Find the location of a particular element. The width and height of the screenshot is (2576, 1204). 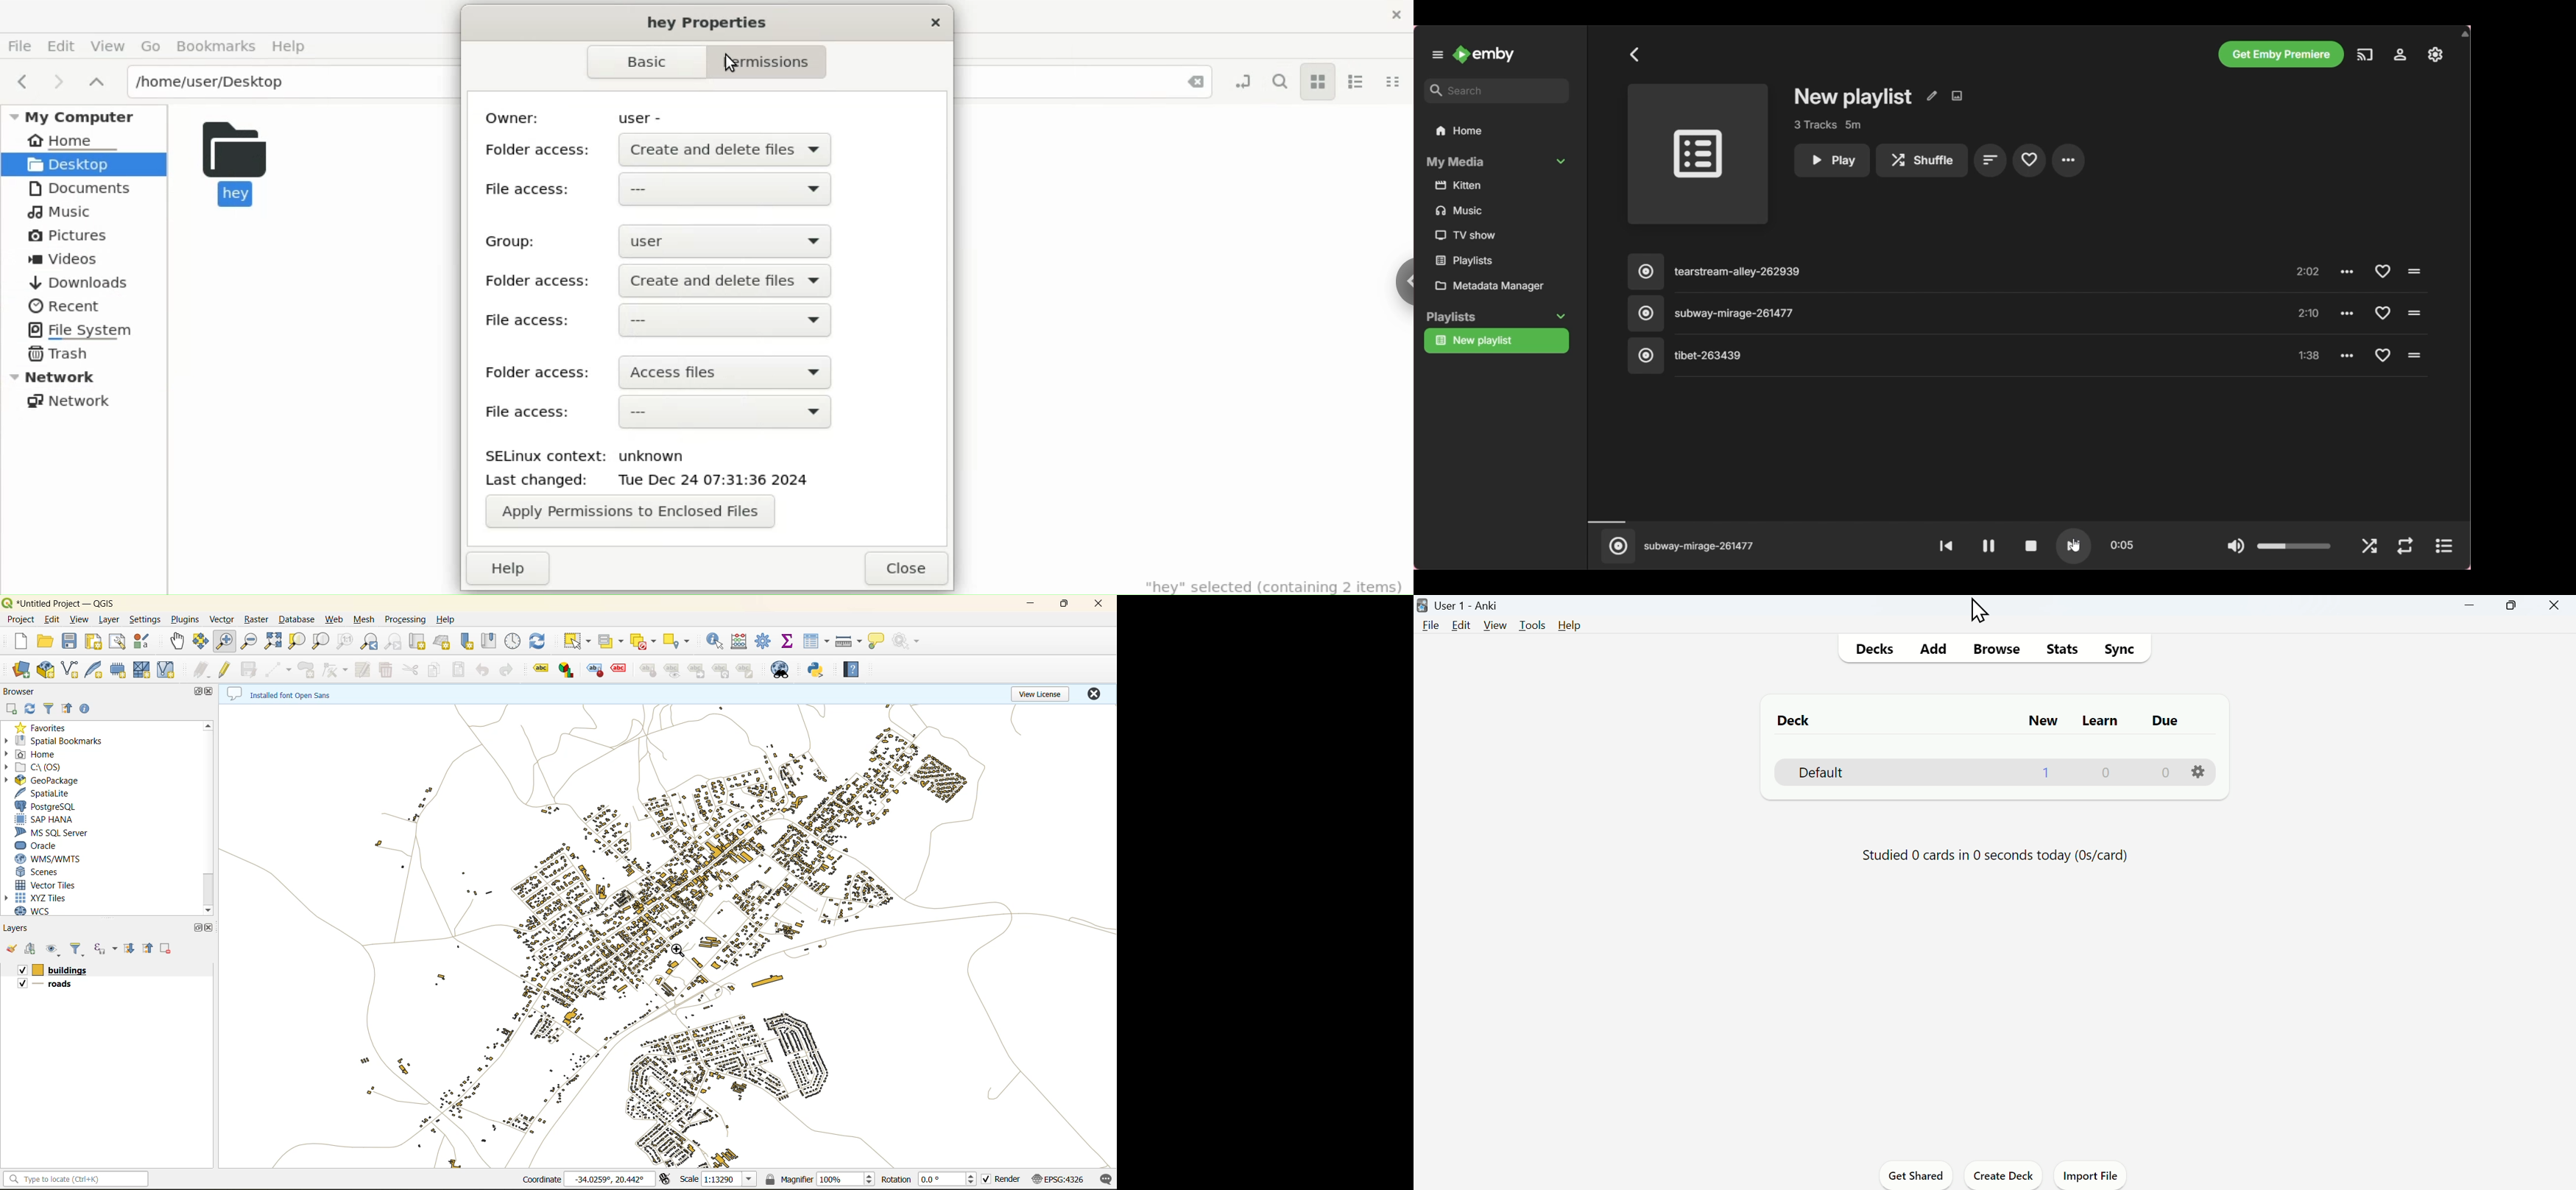

settings is located at coordinates (2199, 772).